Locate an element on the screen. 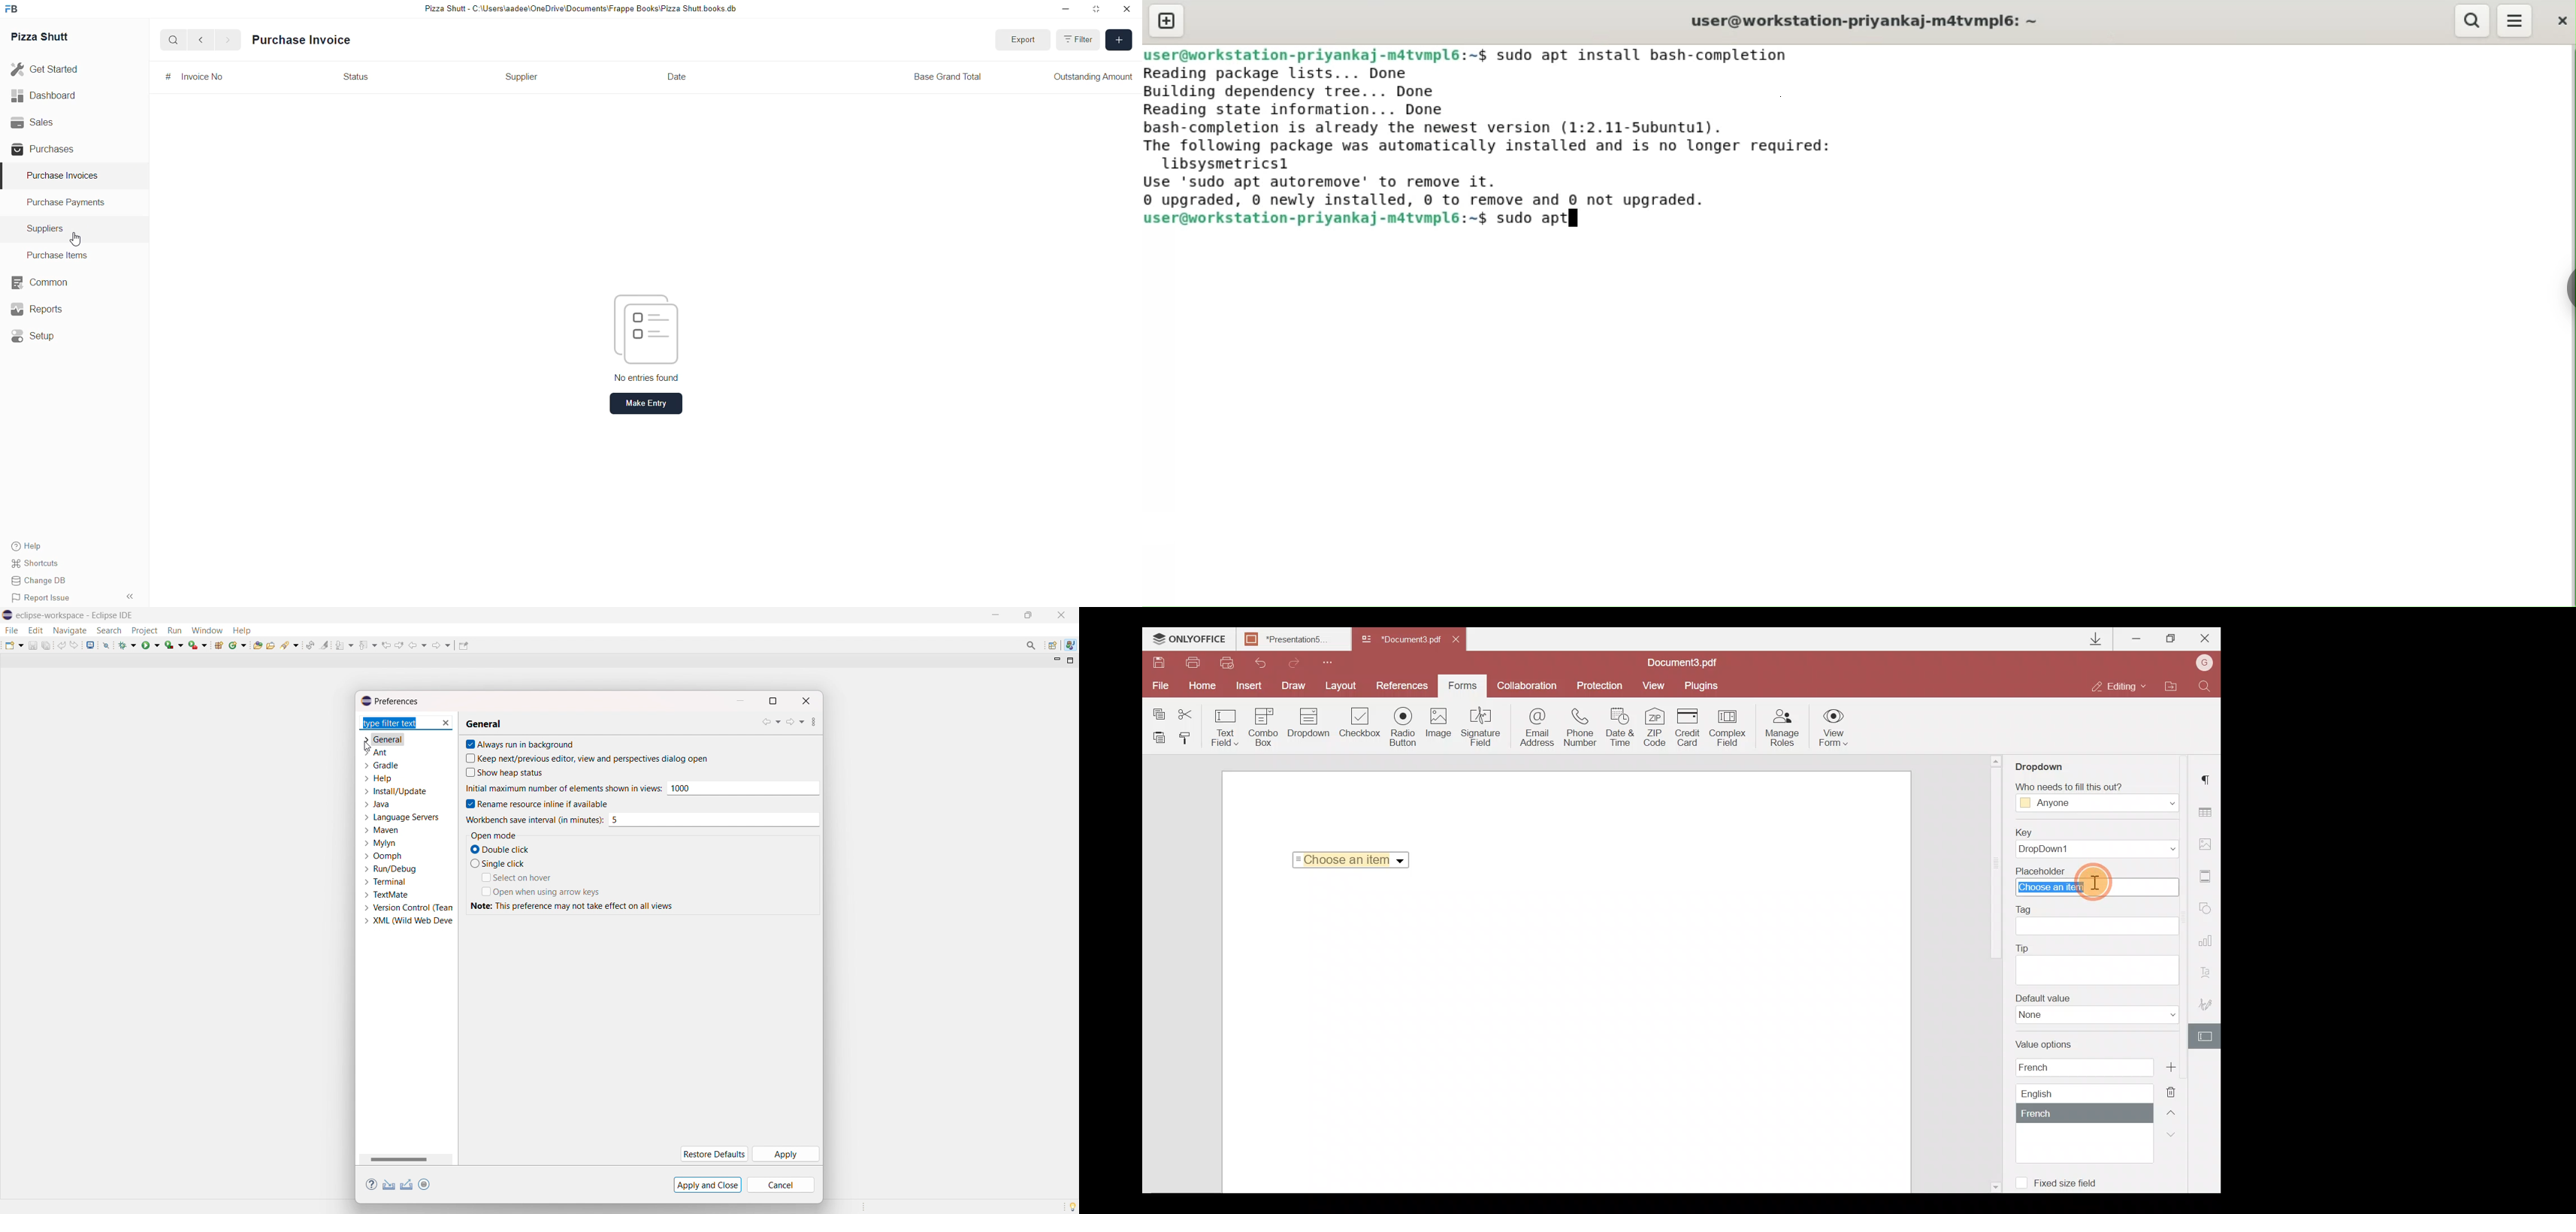 The height and width of the screenshot is (1232, 2576). Phone number is located at coordinates (1582, 728).